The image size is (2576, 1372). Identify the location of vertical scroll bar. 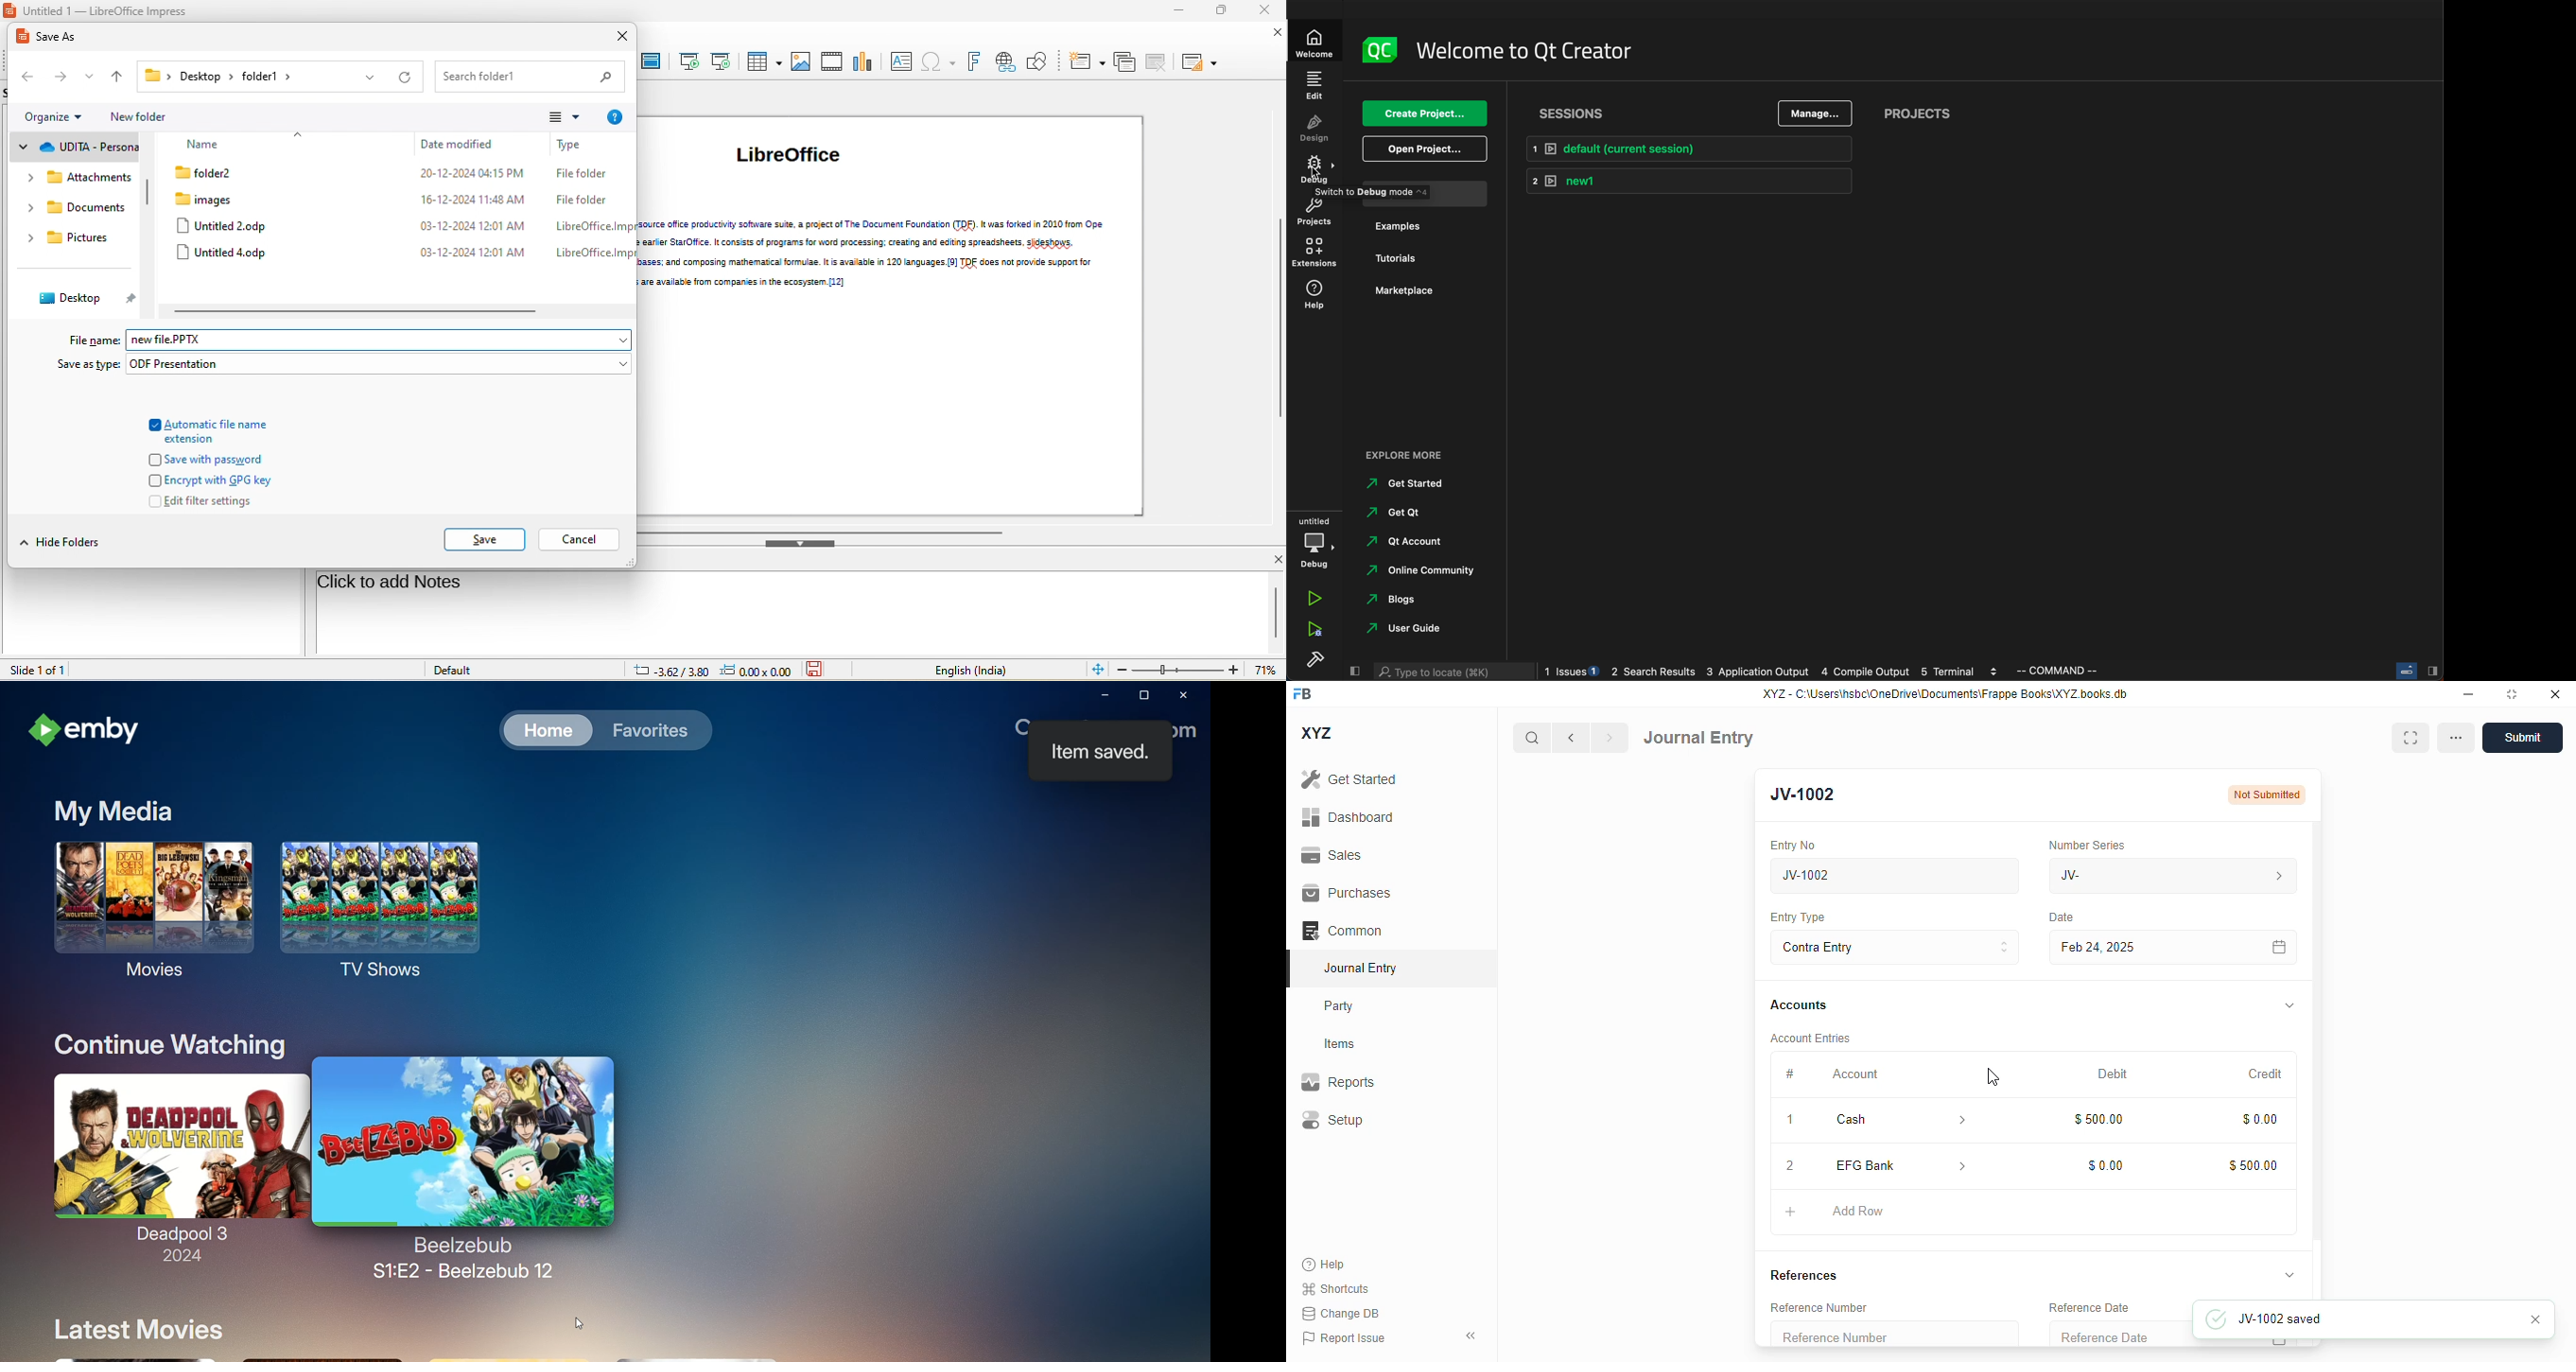
(1278, 318).